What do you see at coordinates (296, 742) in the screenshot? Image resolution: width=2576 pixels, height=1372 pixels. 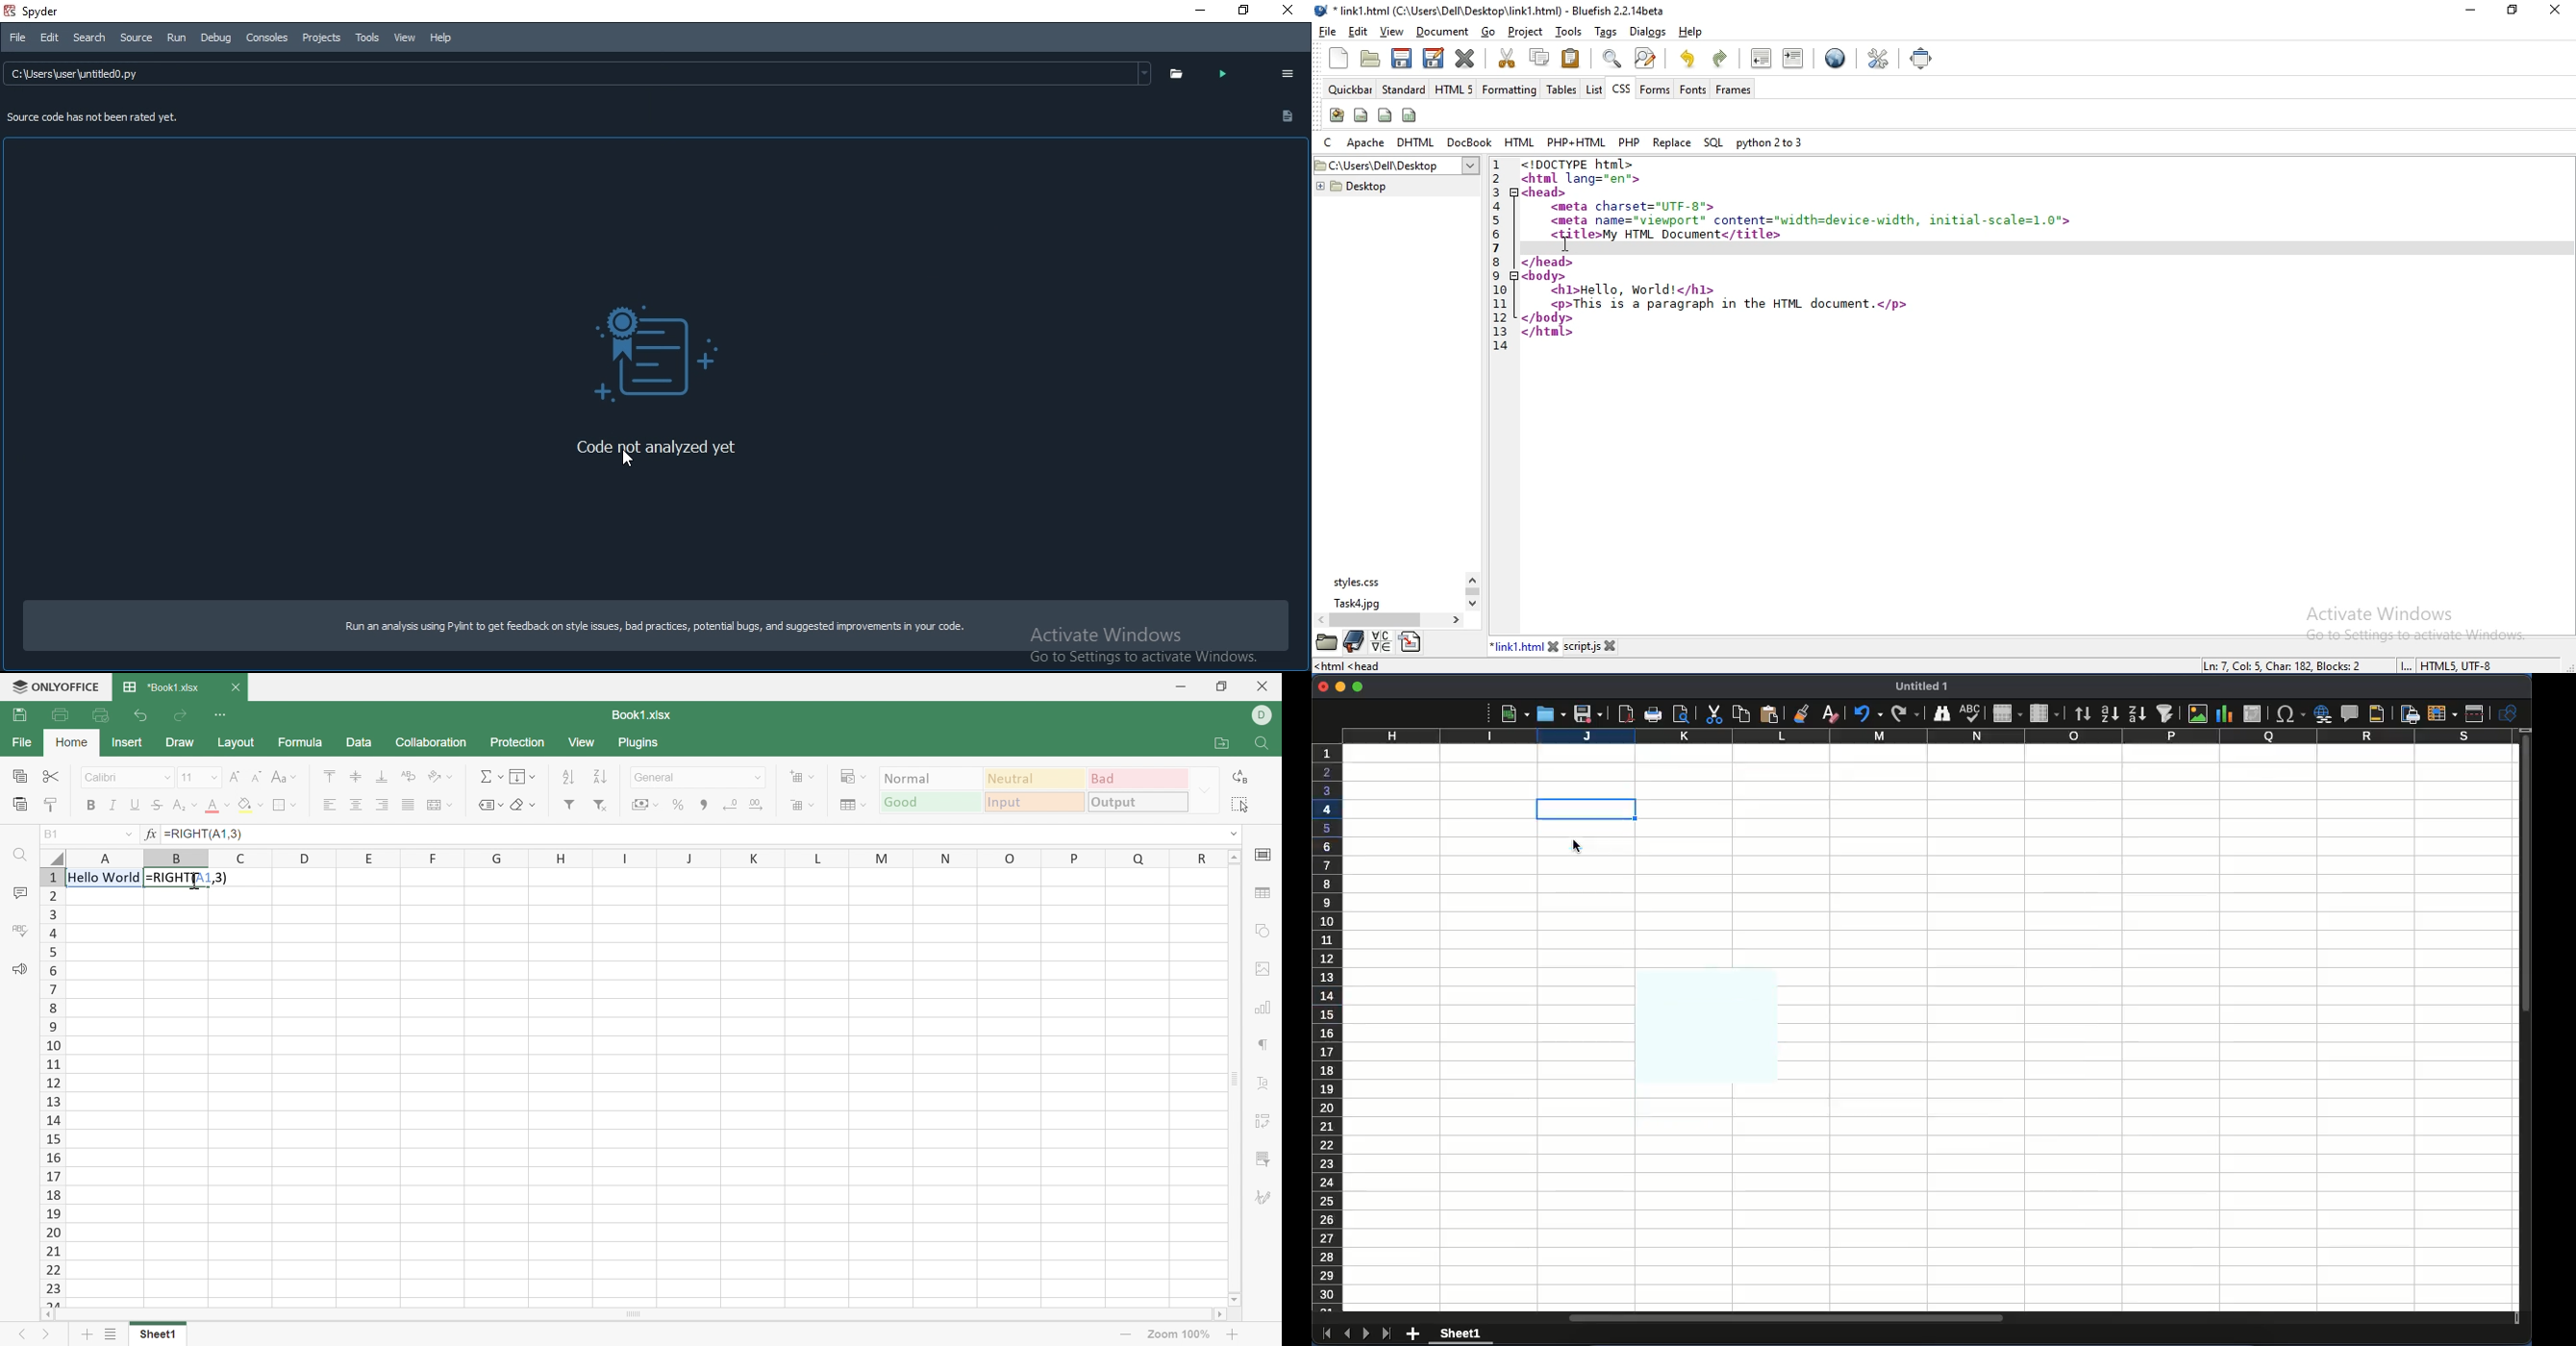 I see `Formula` at bounding box center [296, 742].